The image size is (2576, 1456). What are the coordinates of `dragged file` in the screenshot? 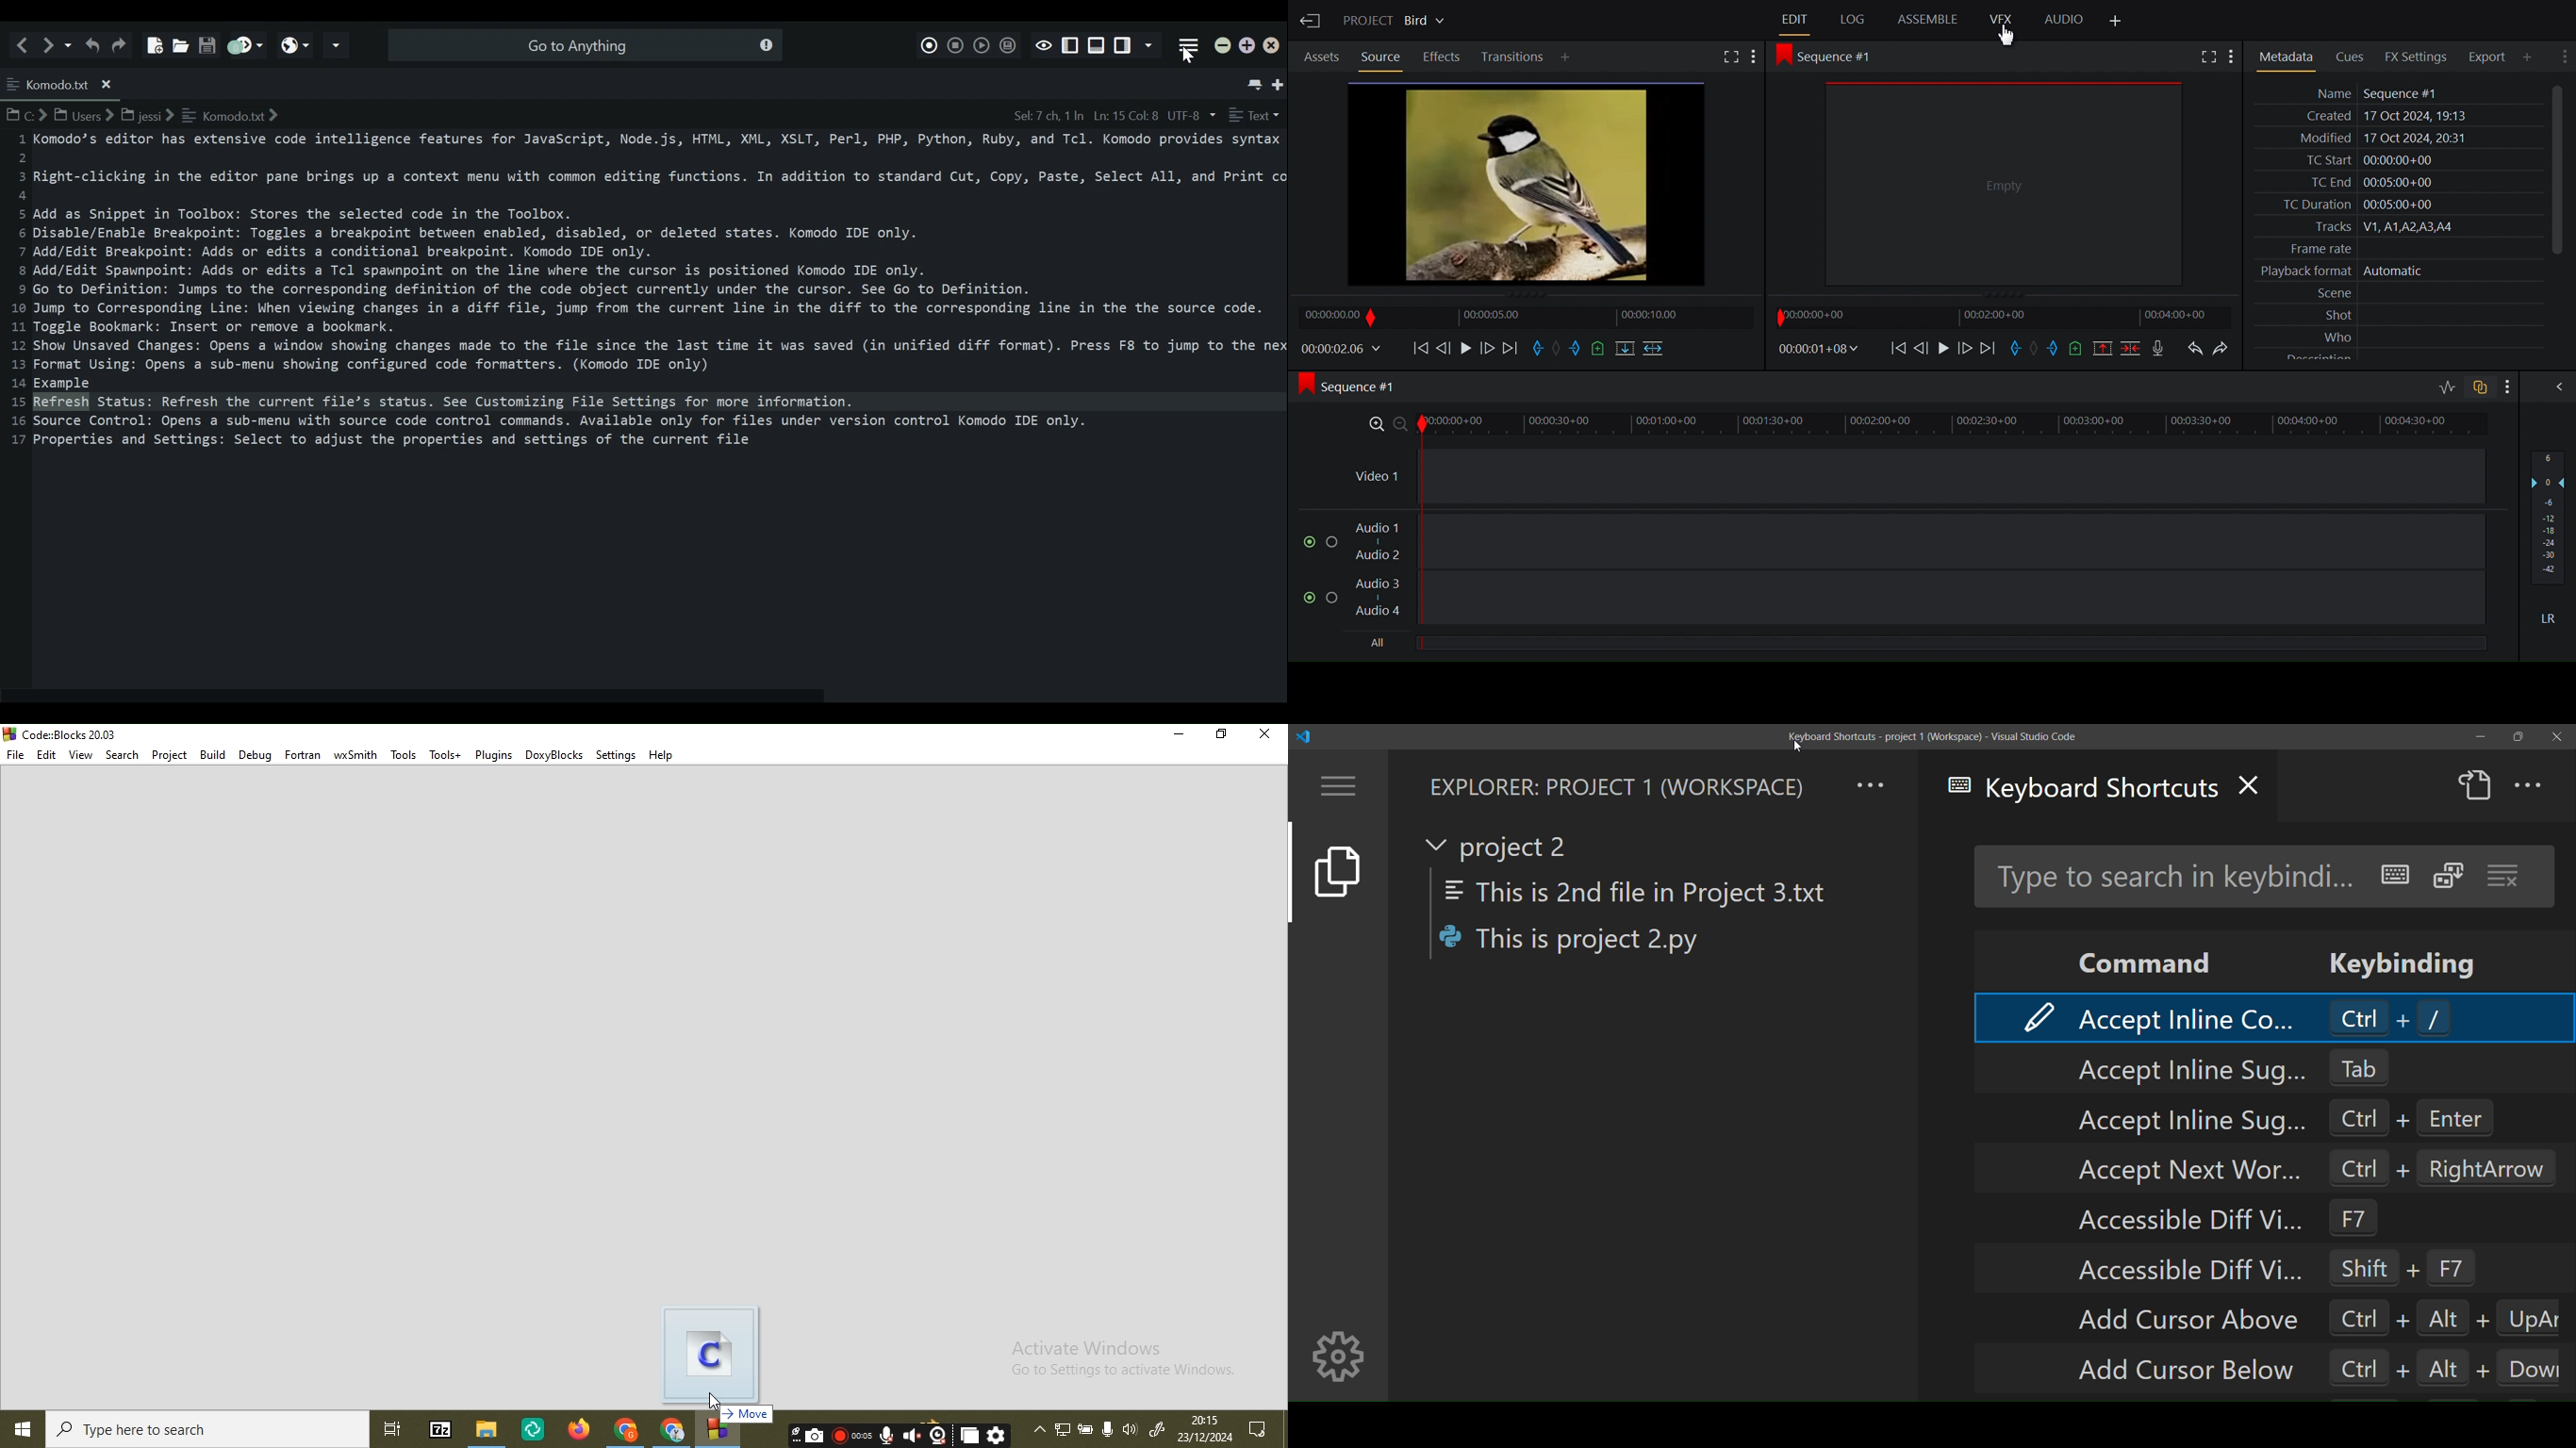 It's located at (717, 1352).